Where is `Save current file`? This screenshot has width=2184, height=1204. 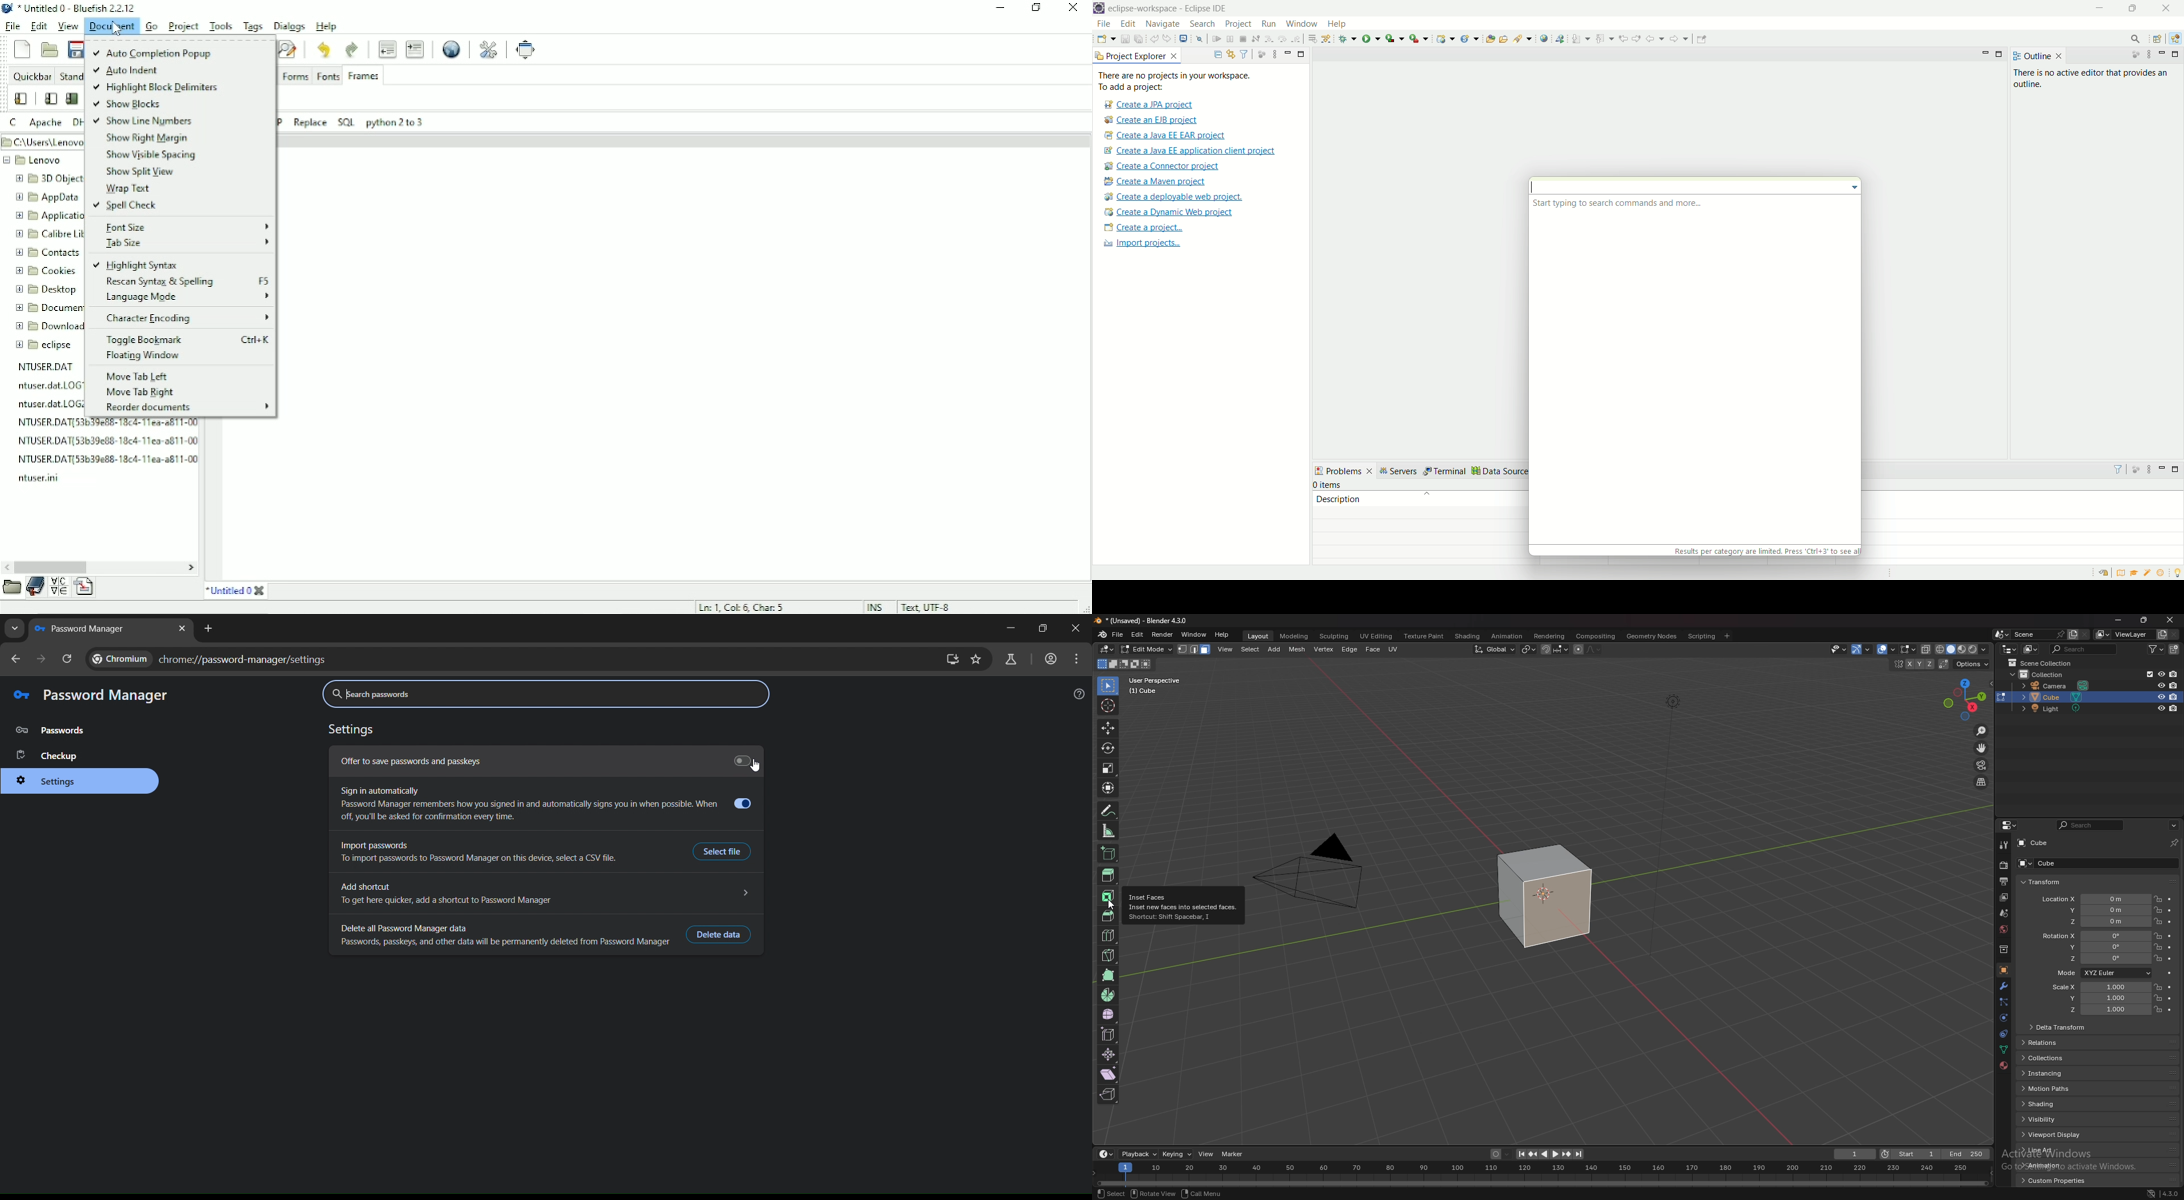 Save current file is located at coordinates (75, 47).